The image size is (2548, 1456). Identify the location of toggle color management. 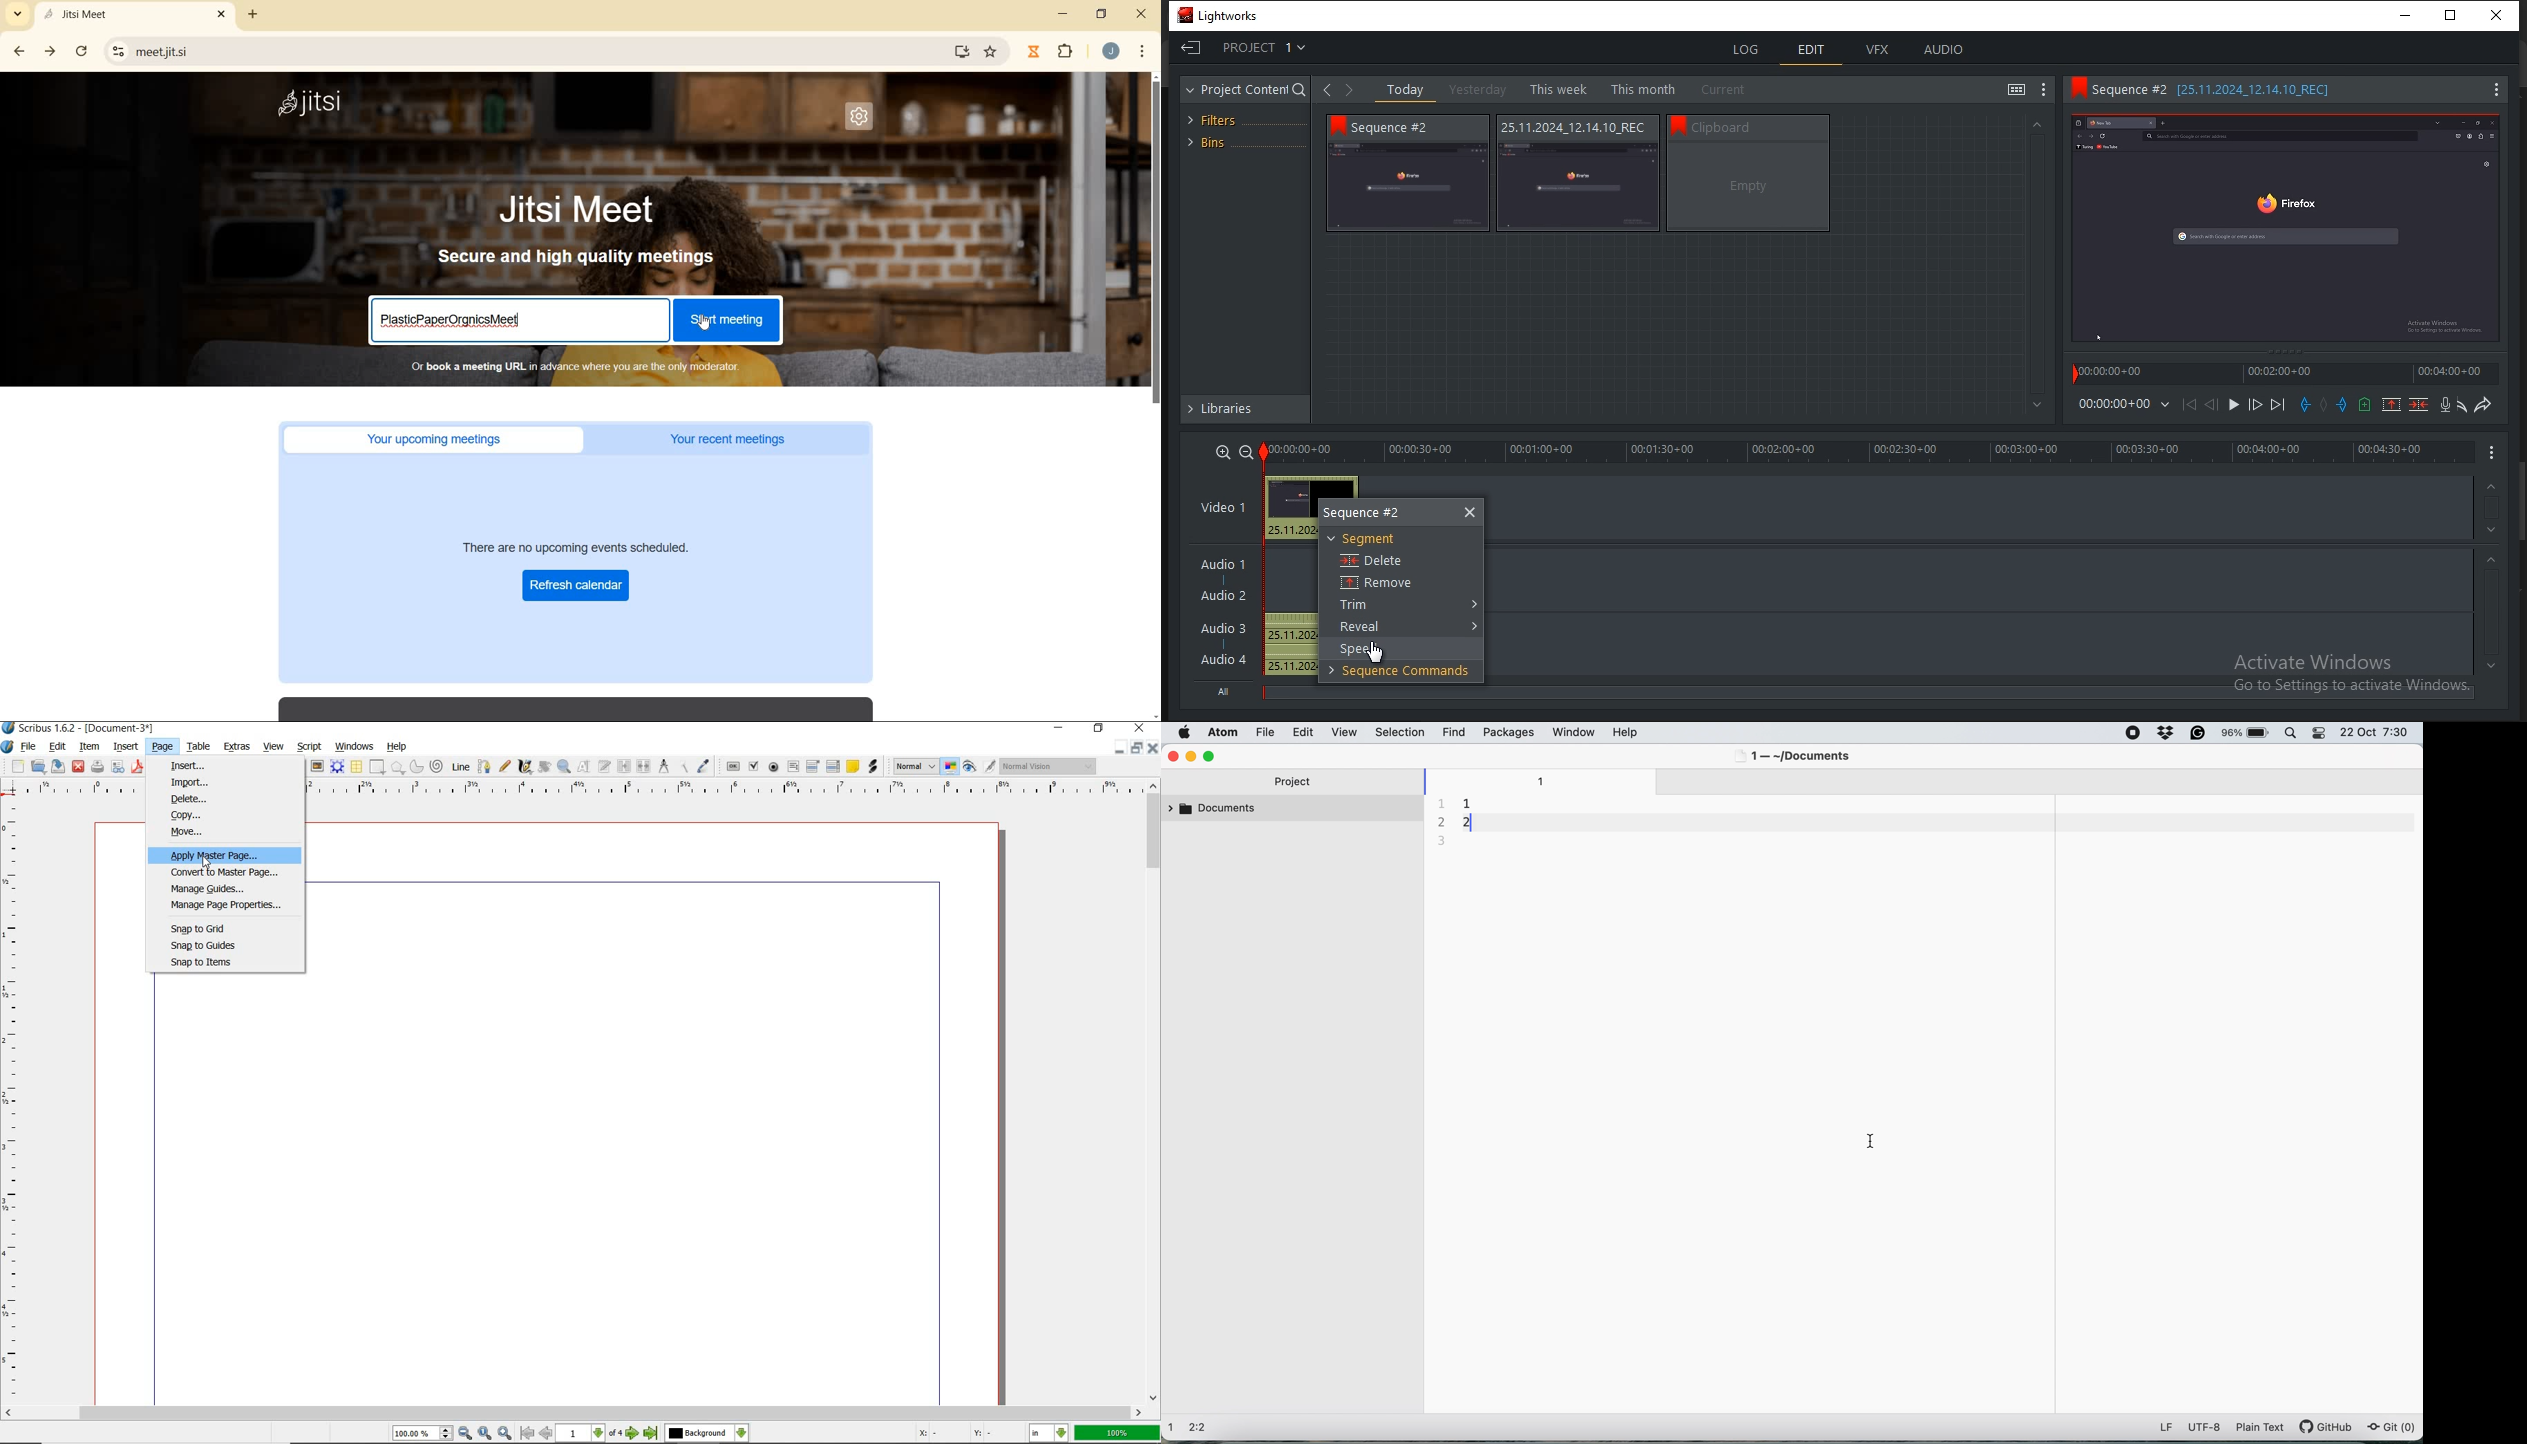
(950, 767).